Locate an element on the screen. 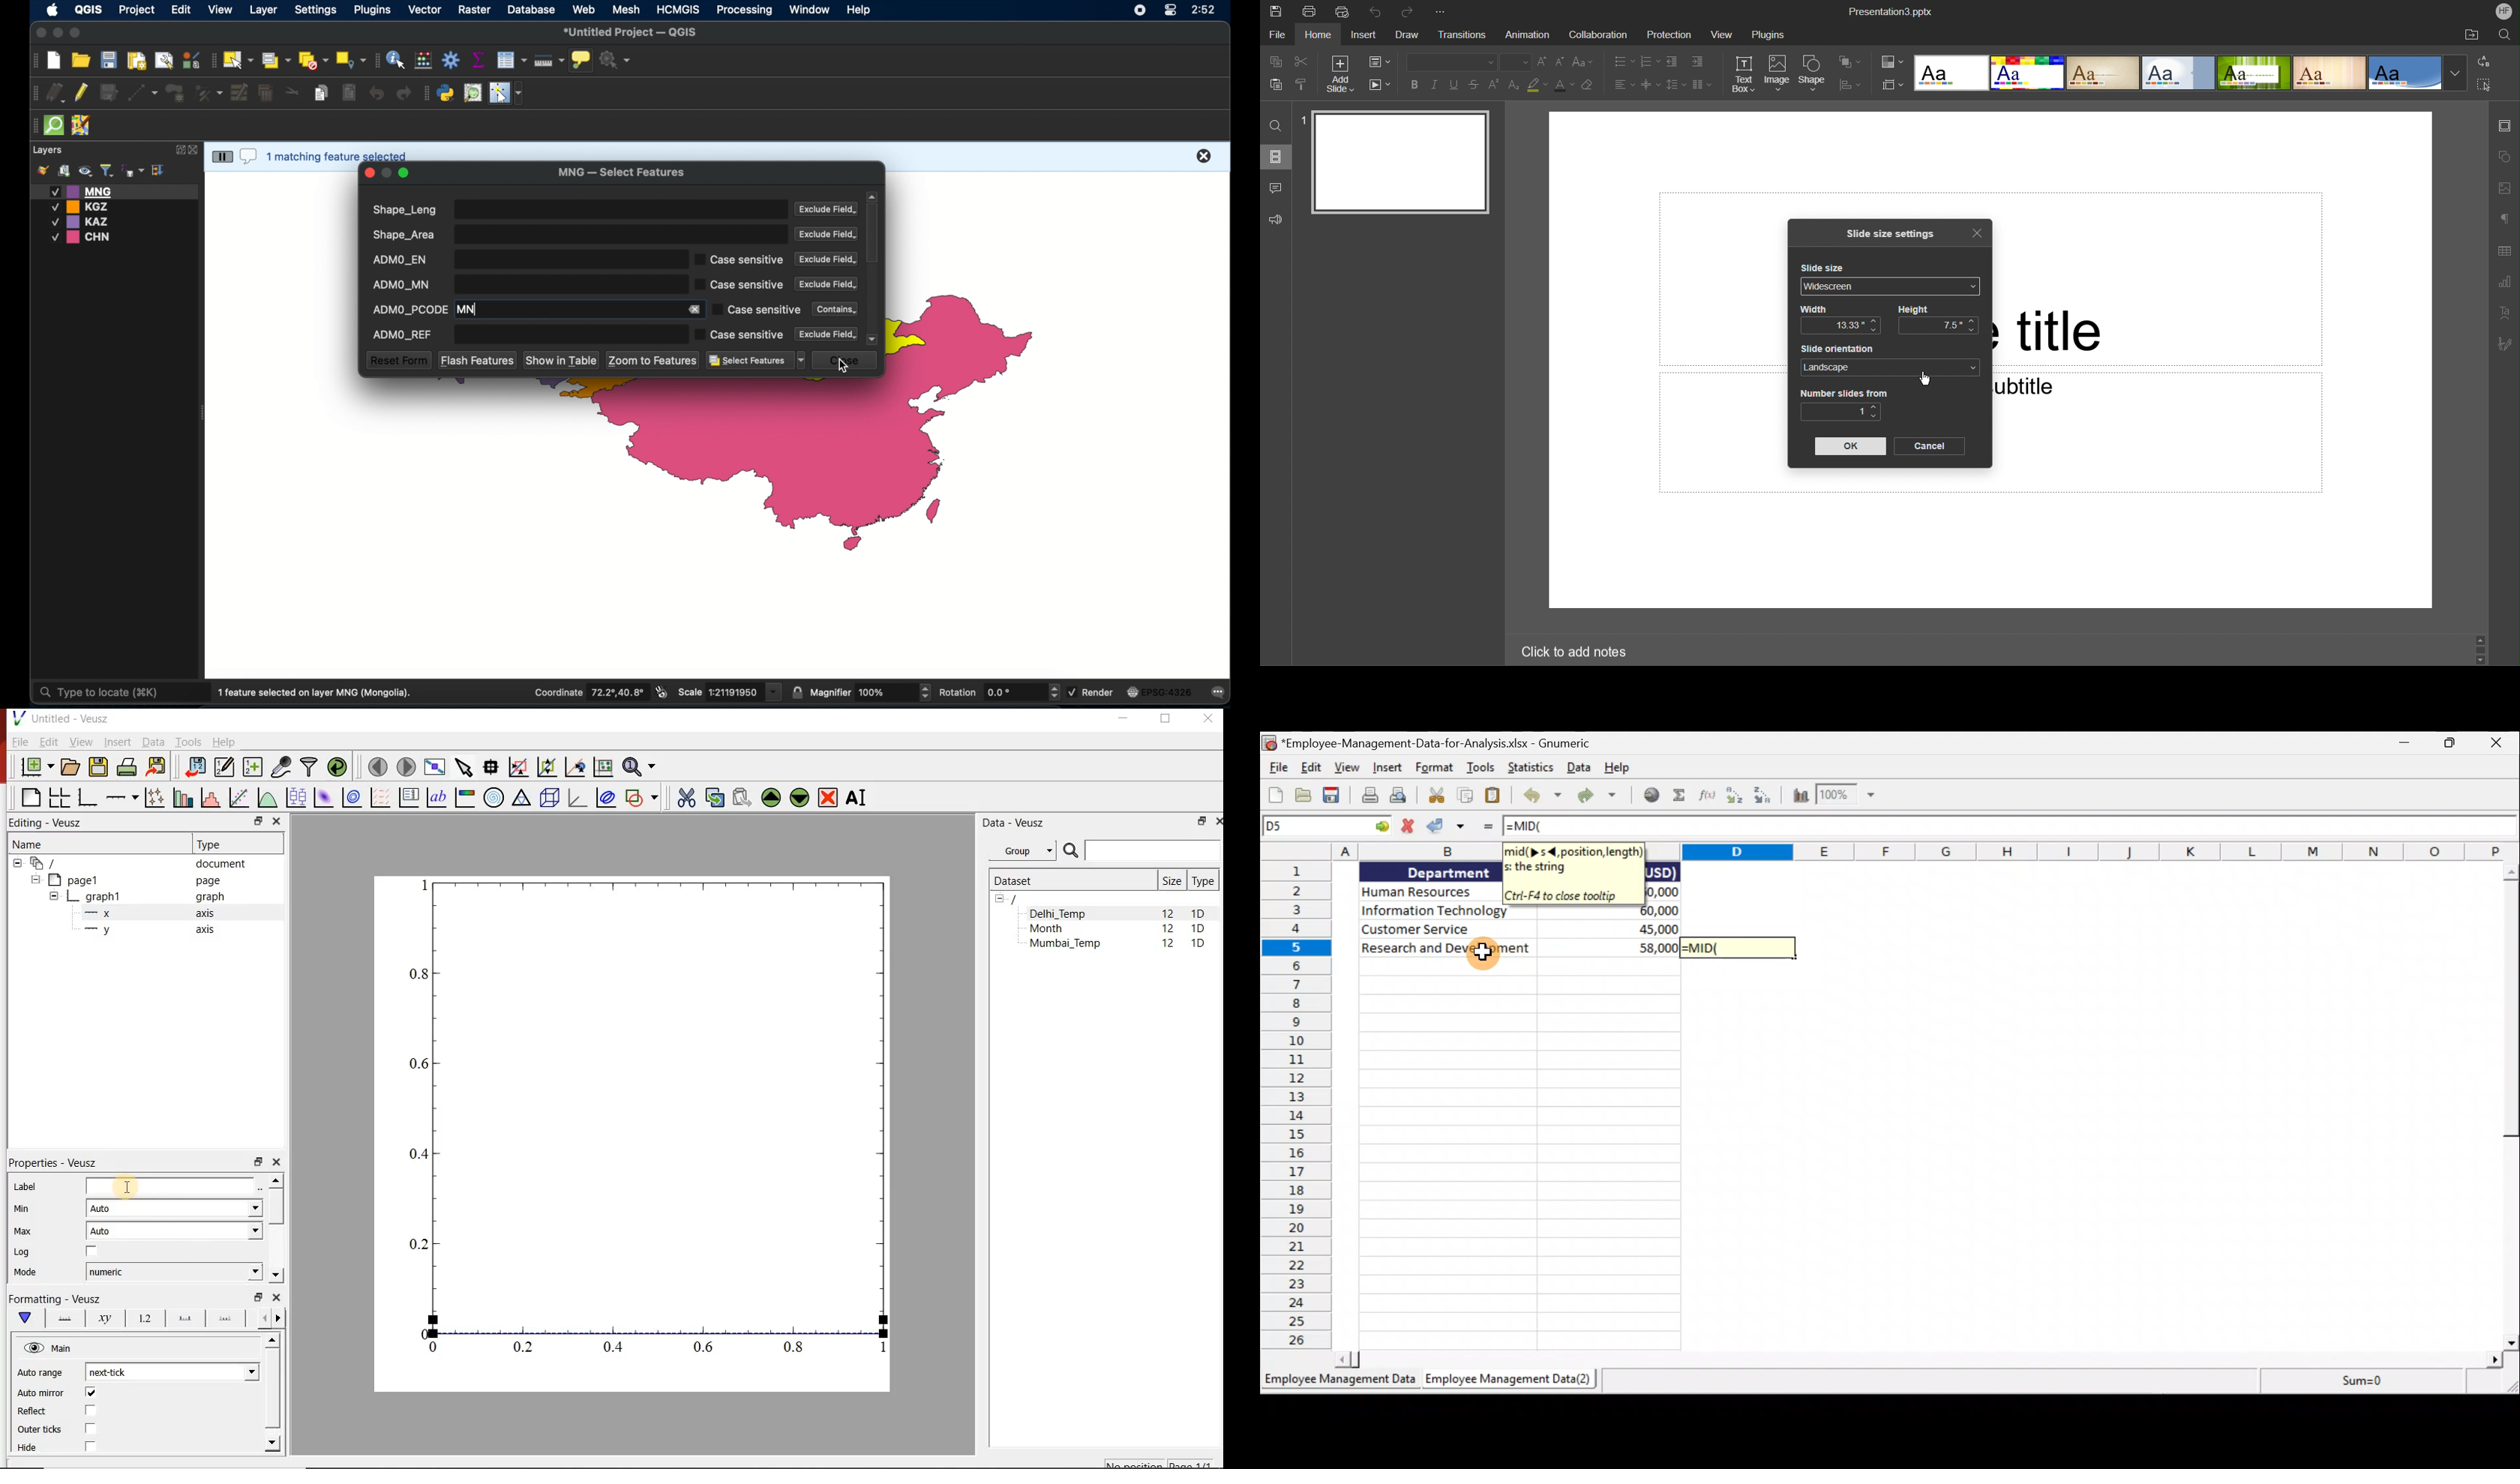  cursor is located at coordinates (1485, 949).